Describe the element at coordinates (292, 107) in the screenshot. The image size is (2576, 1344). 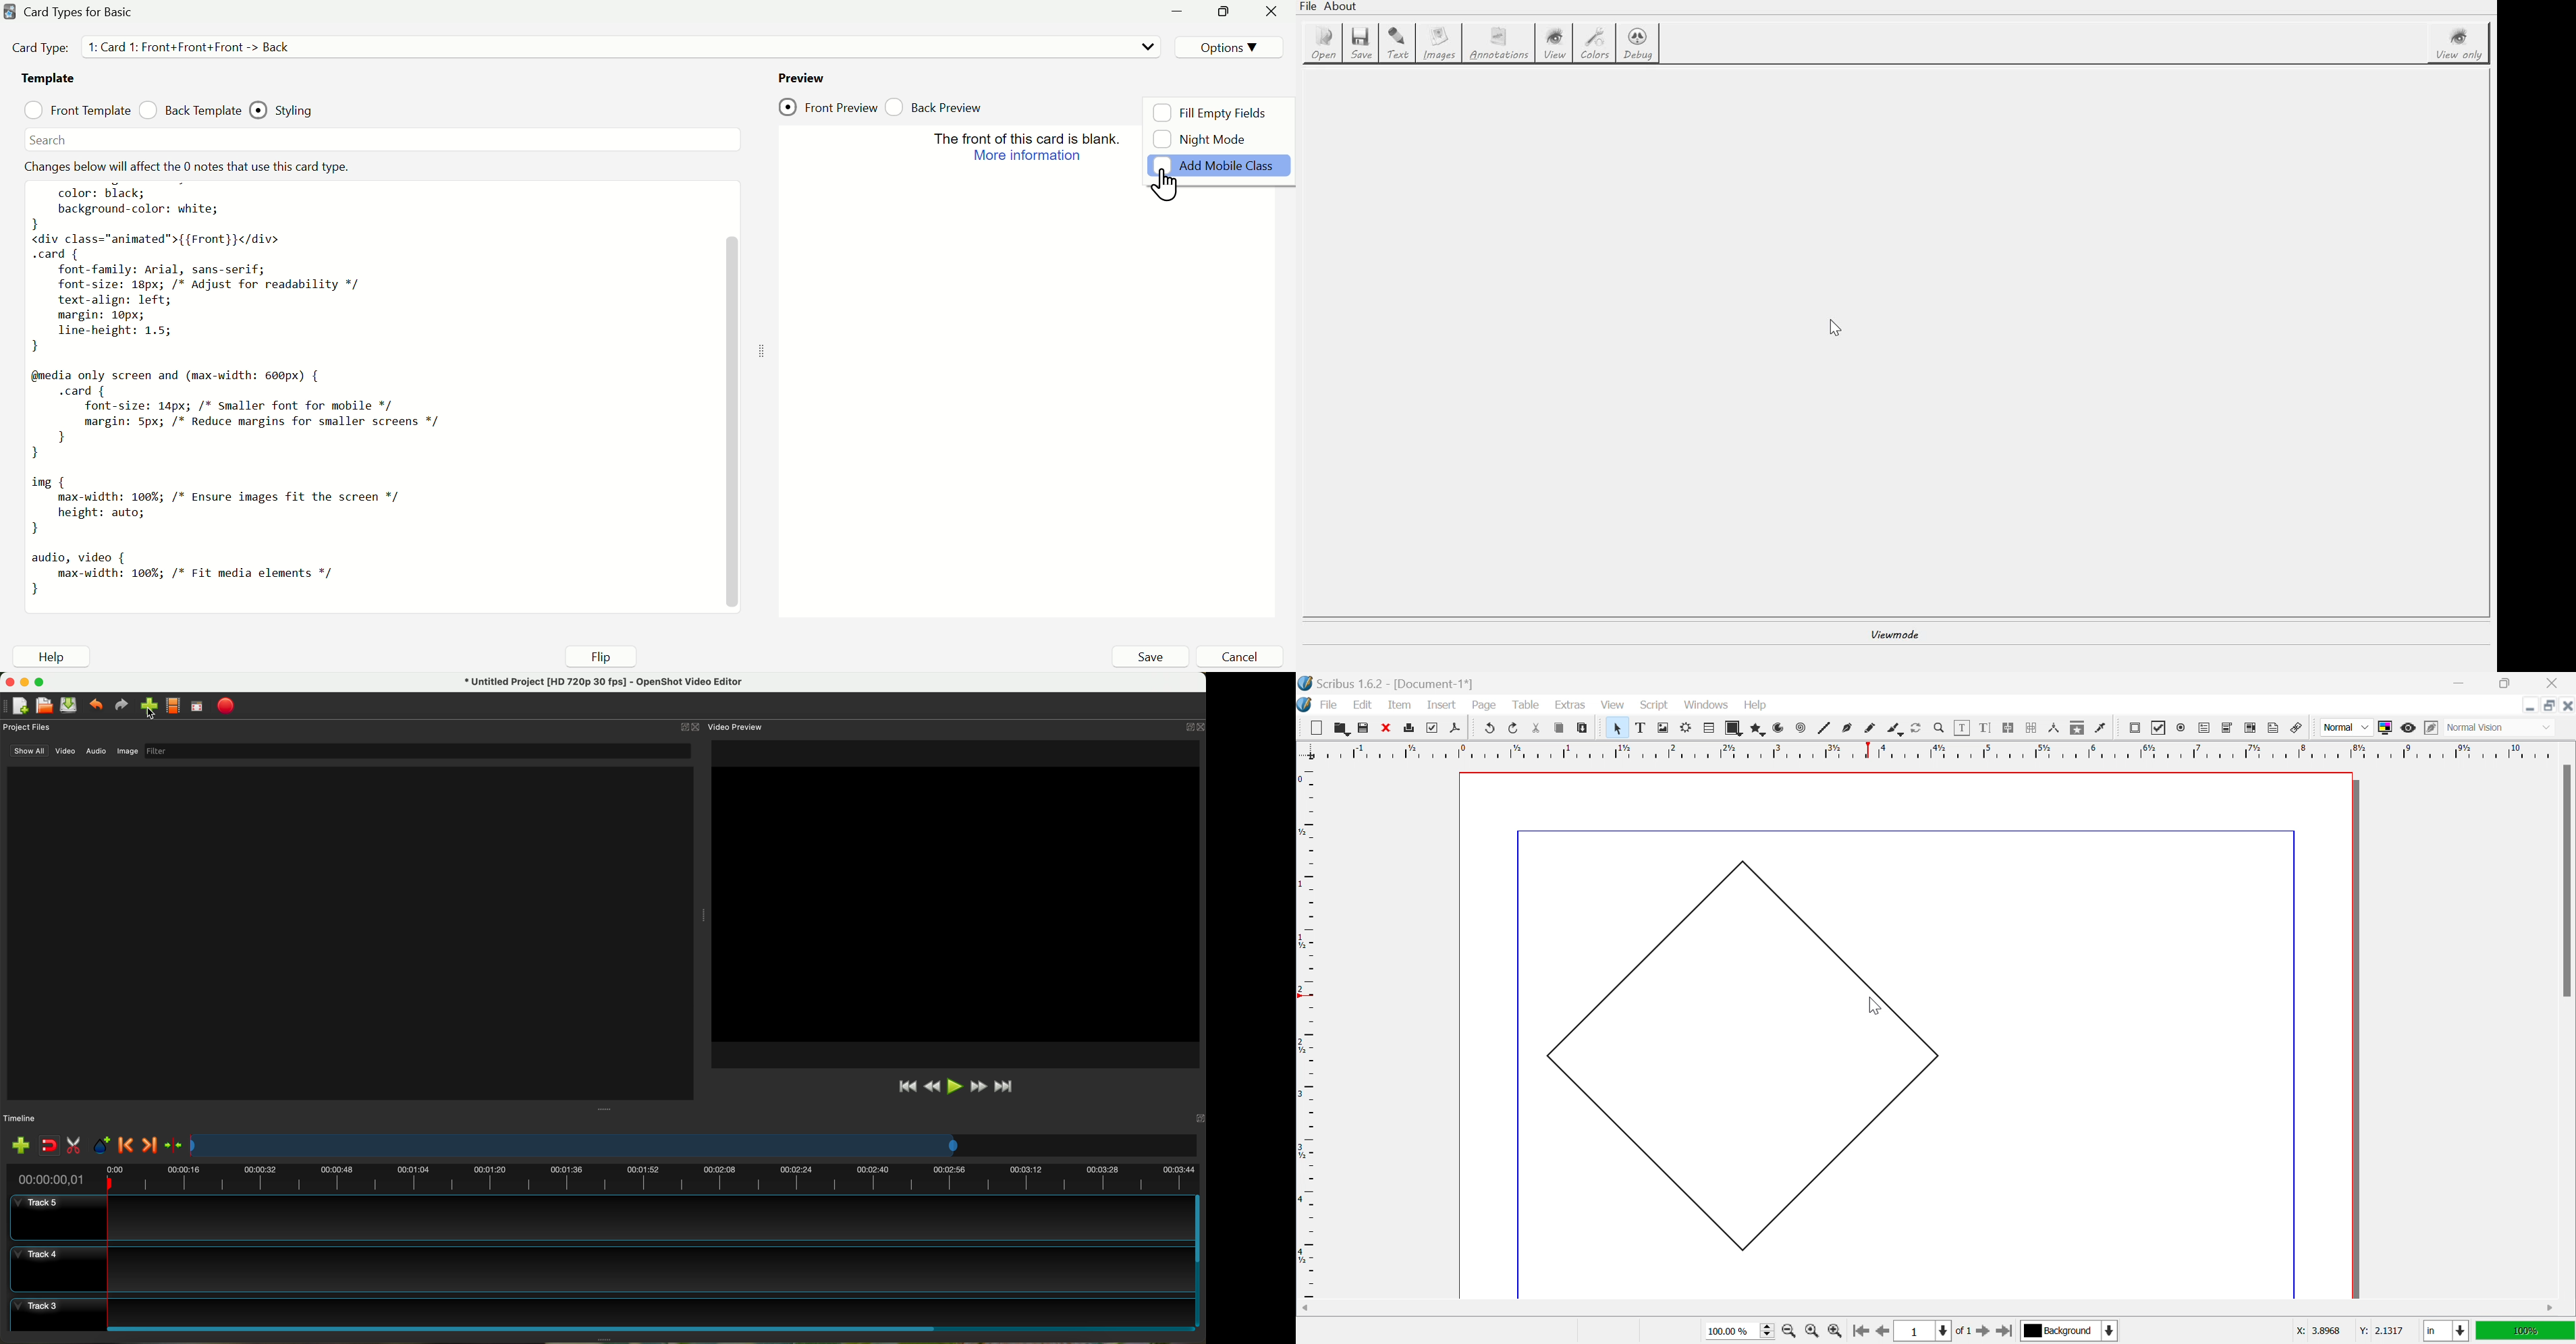
I see `Styling` at that location.